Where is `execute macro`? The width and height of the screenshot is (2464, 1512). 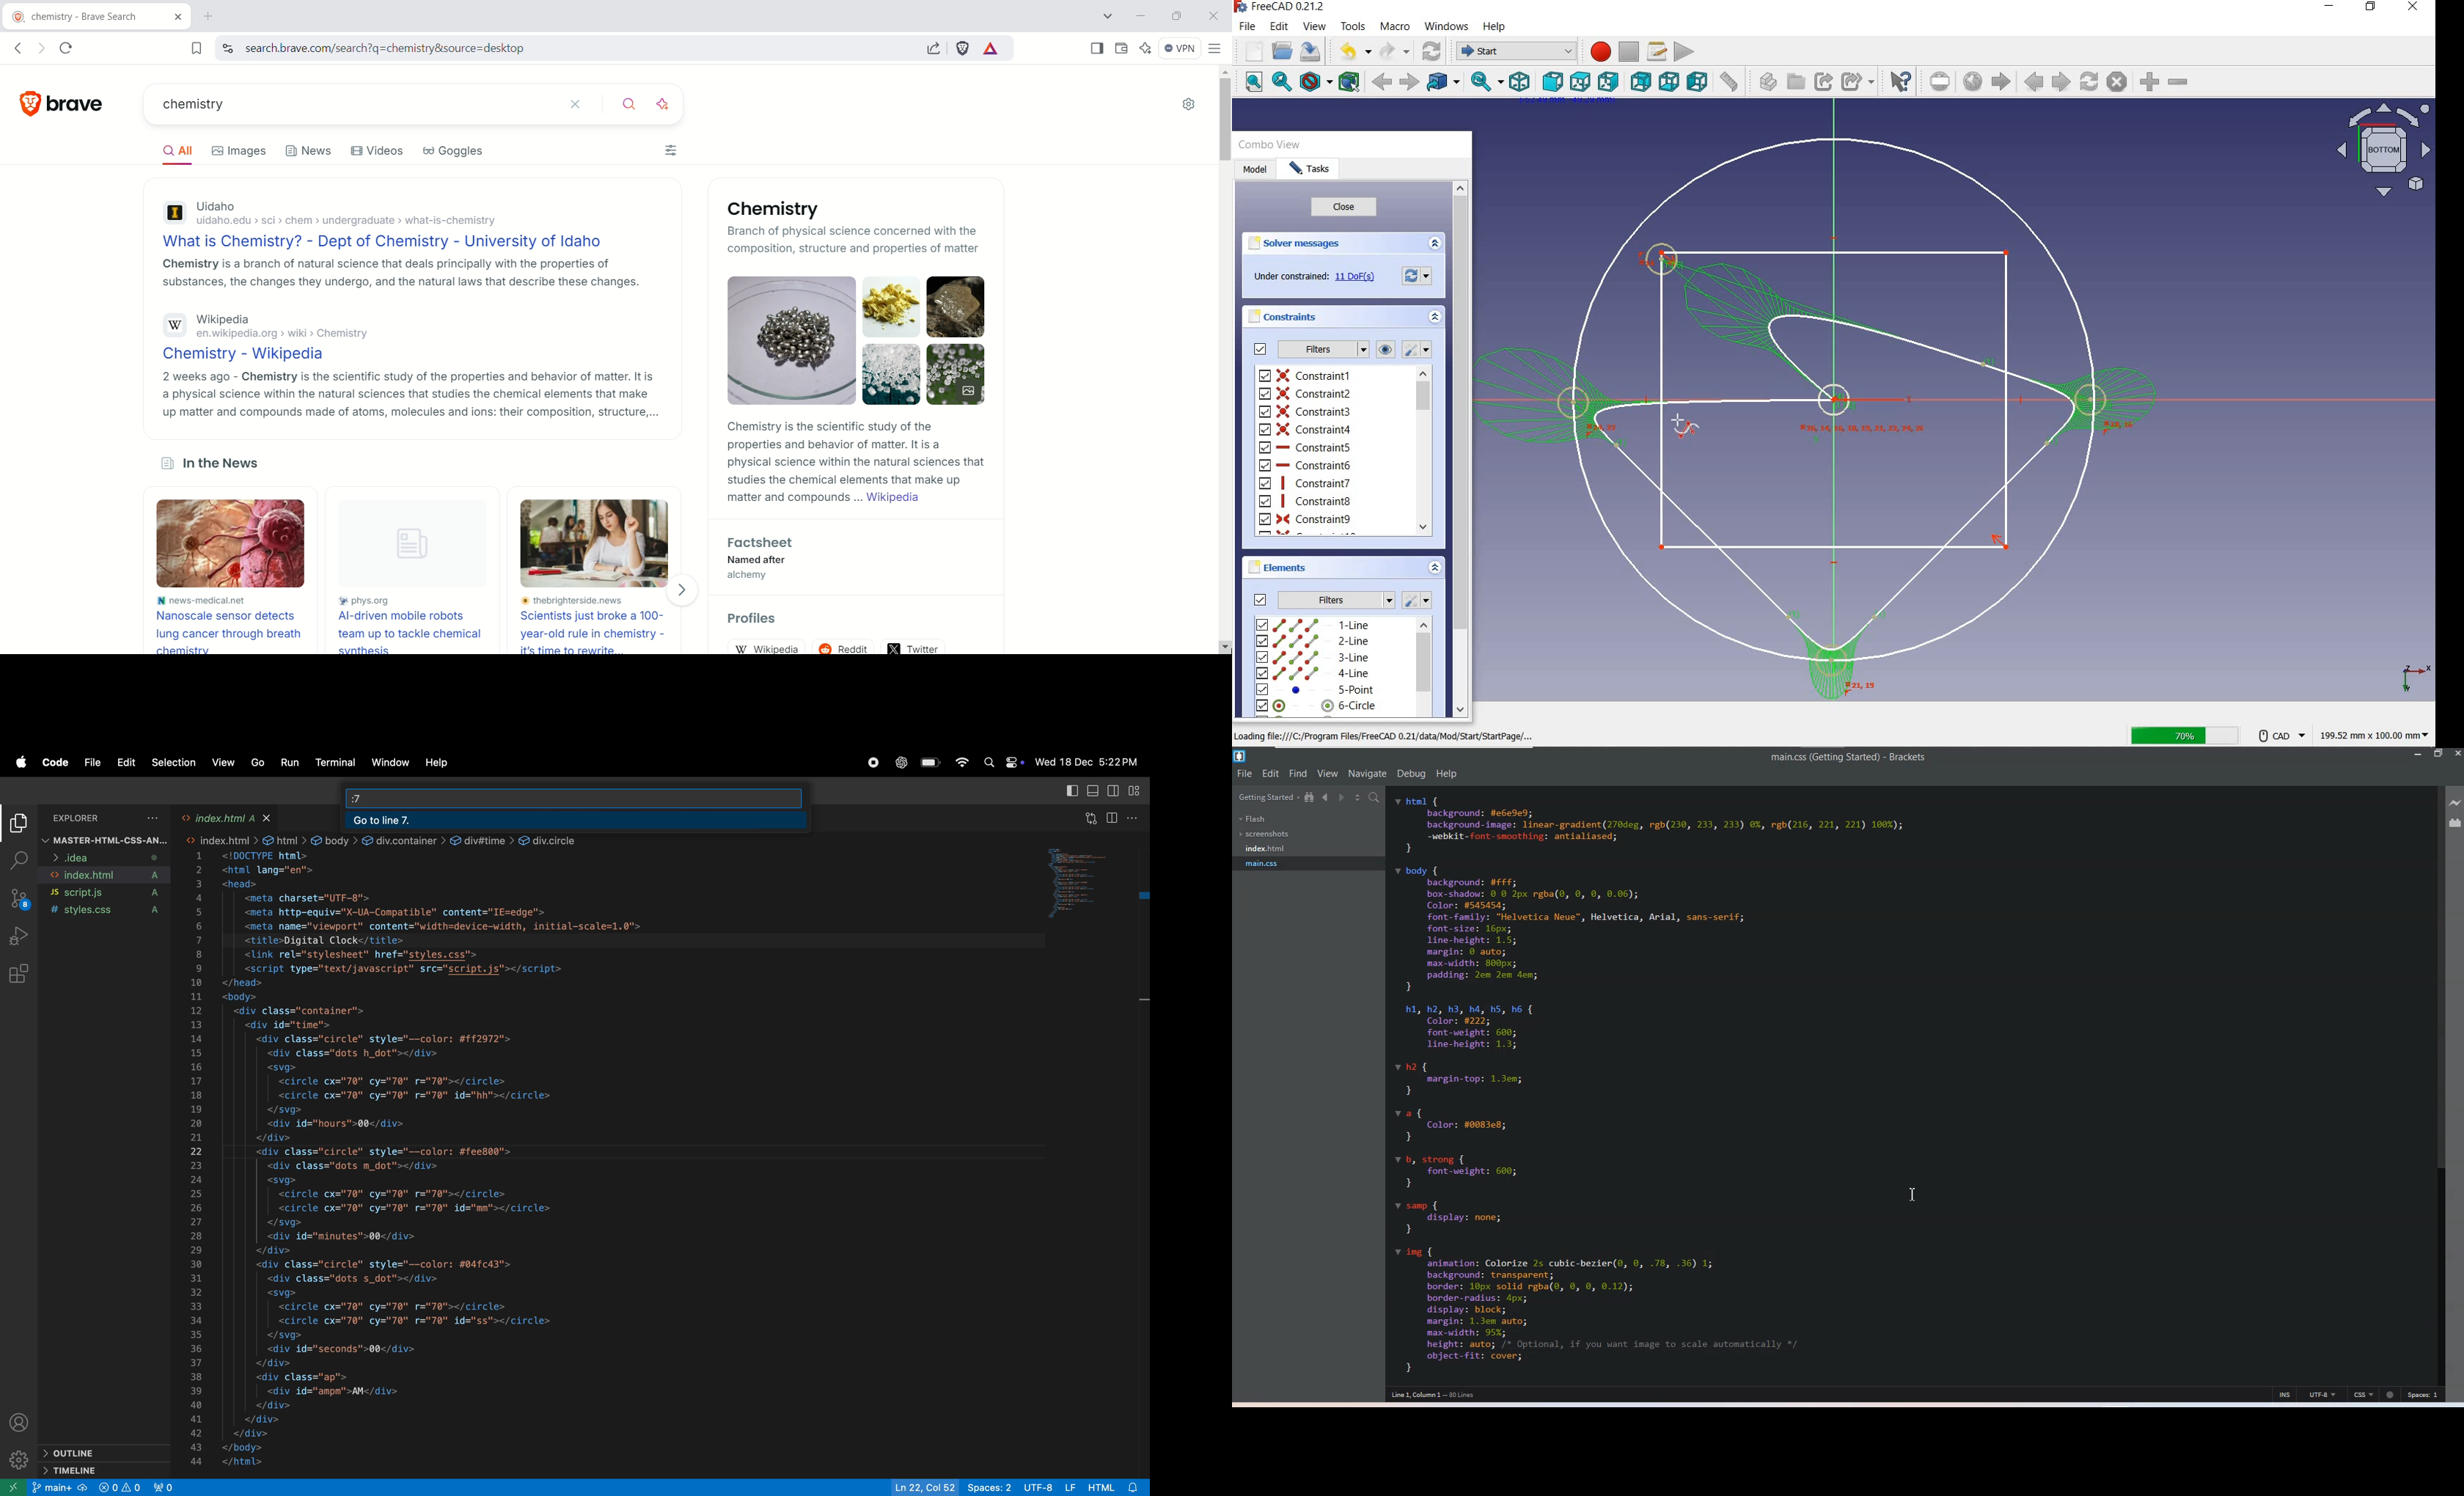
execute macro is located at coordinates (1684, 51).